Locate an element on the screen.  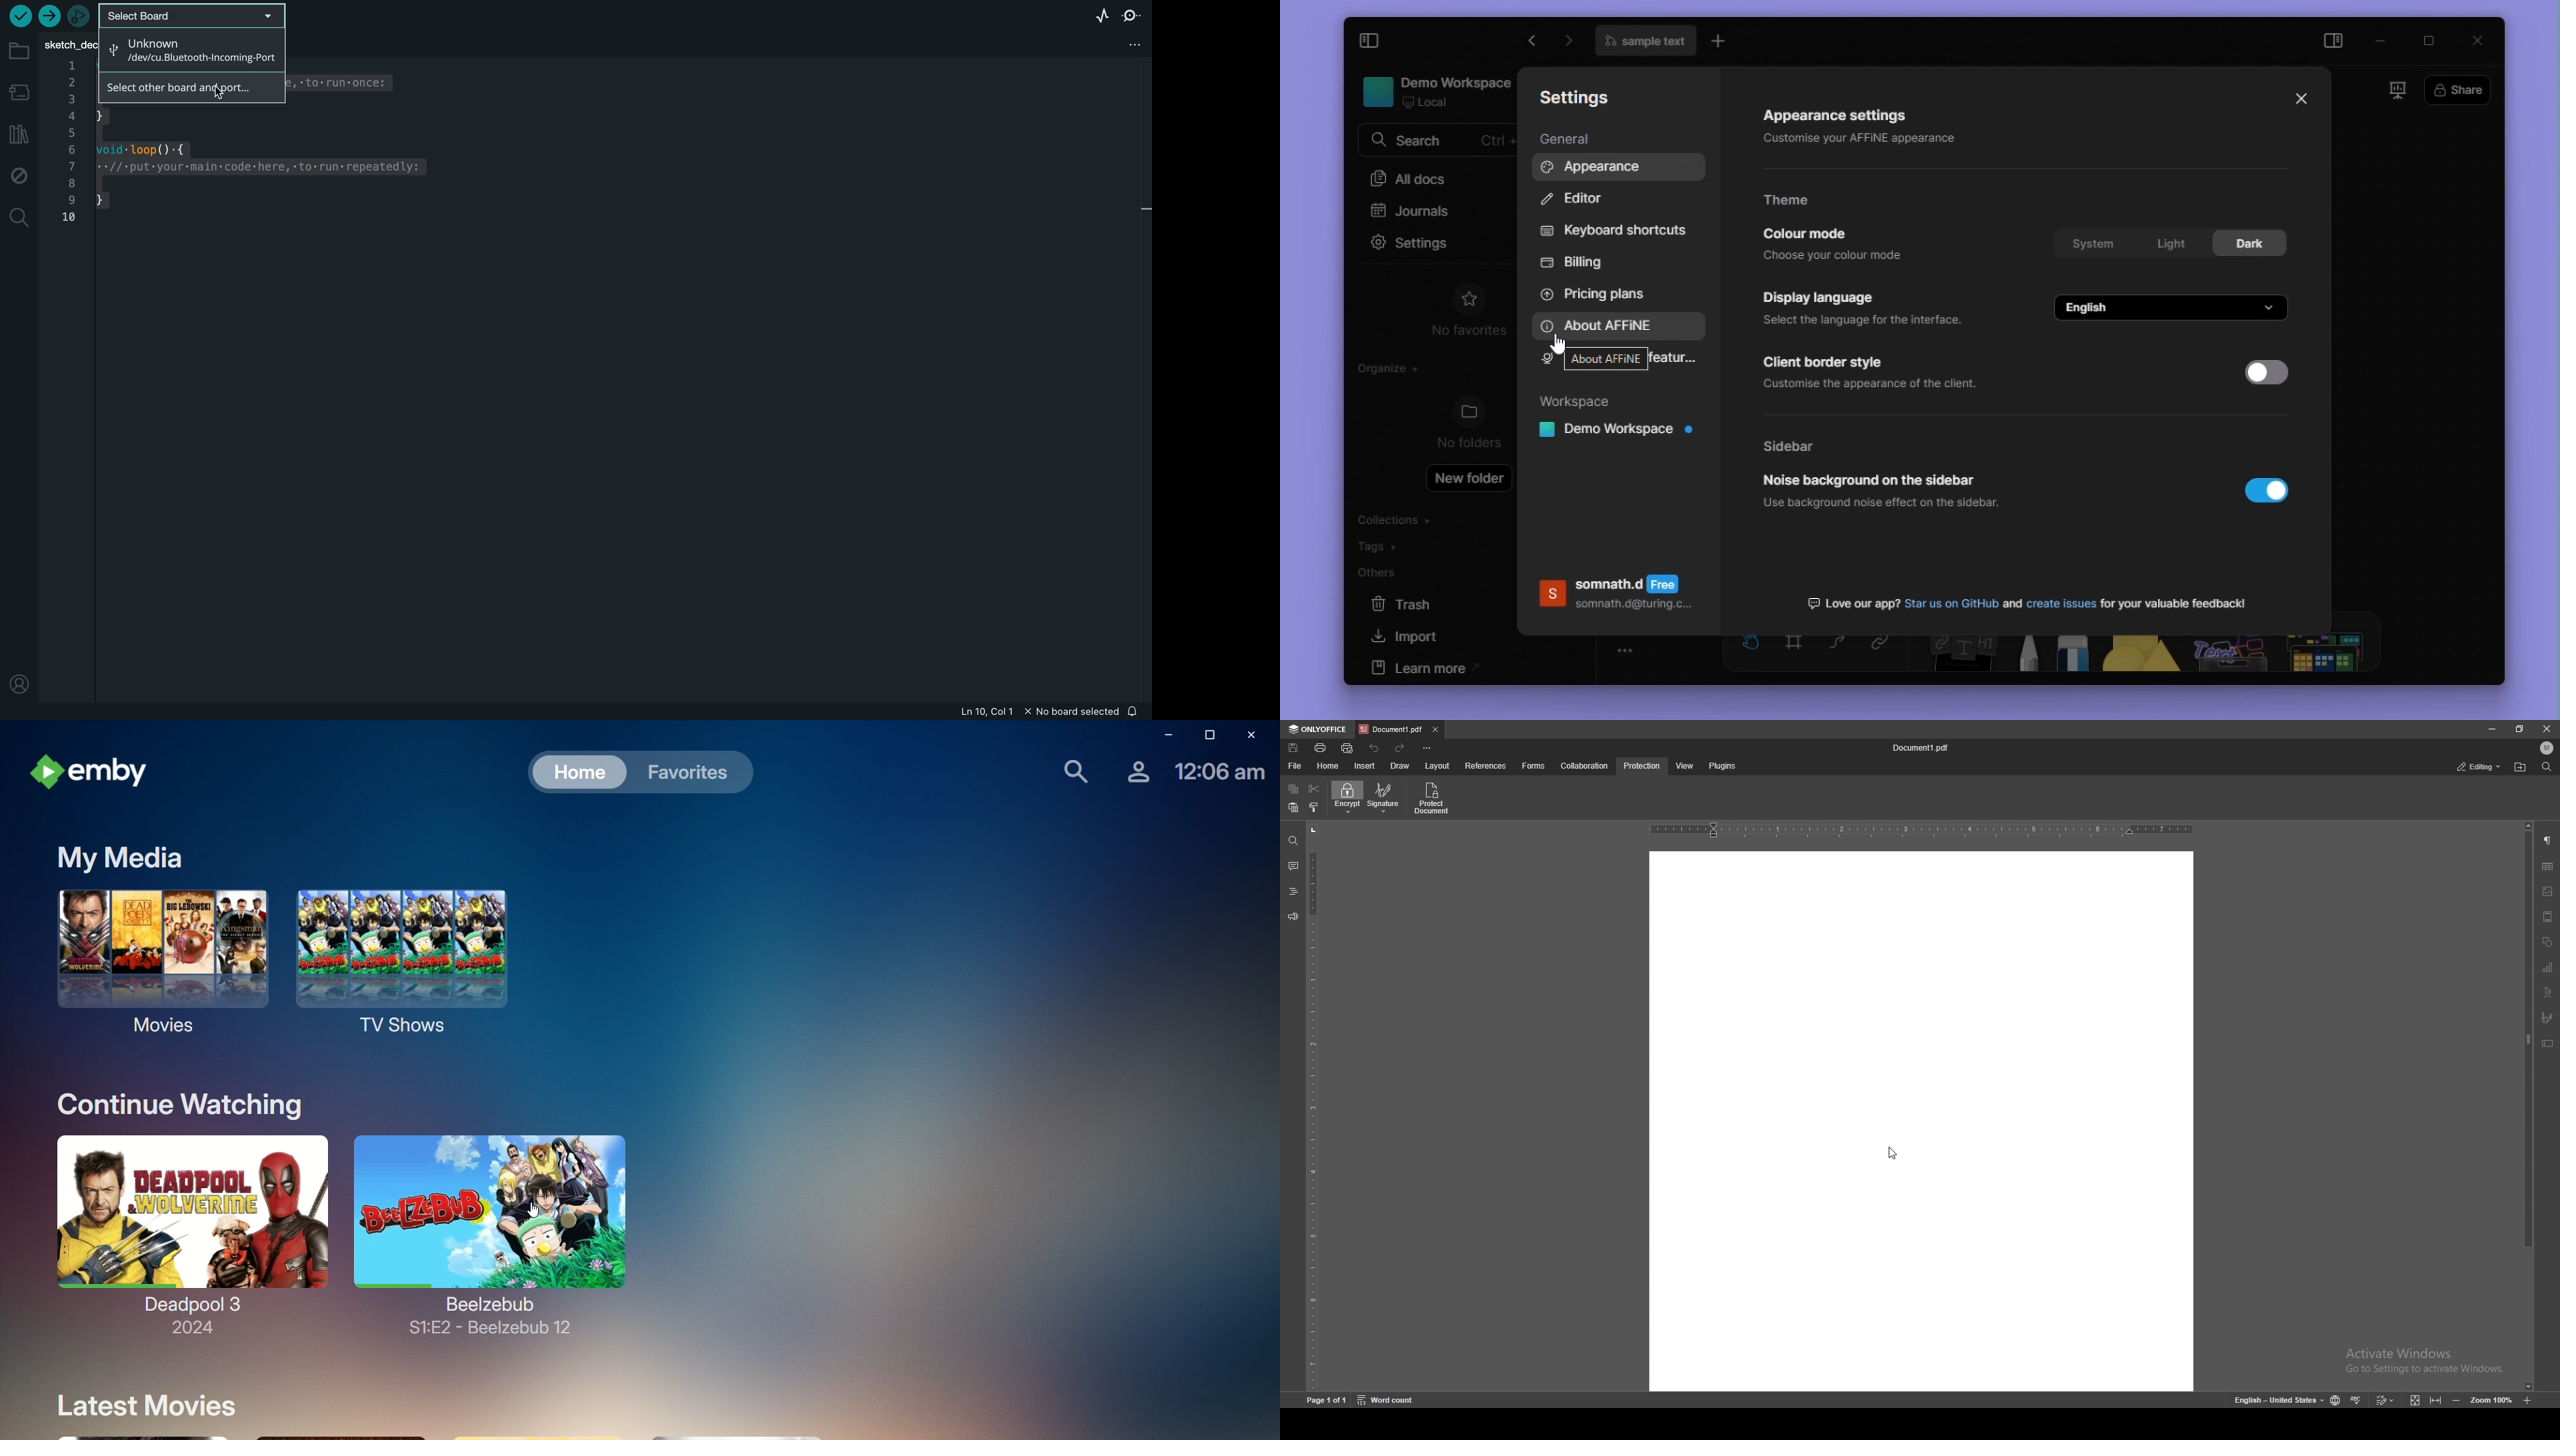
feedback is located at coordinates (1292, 917).